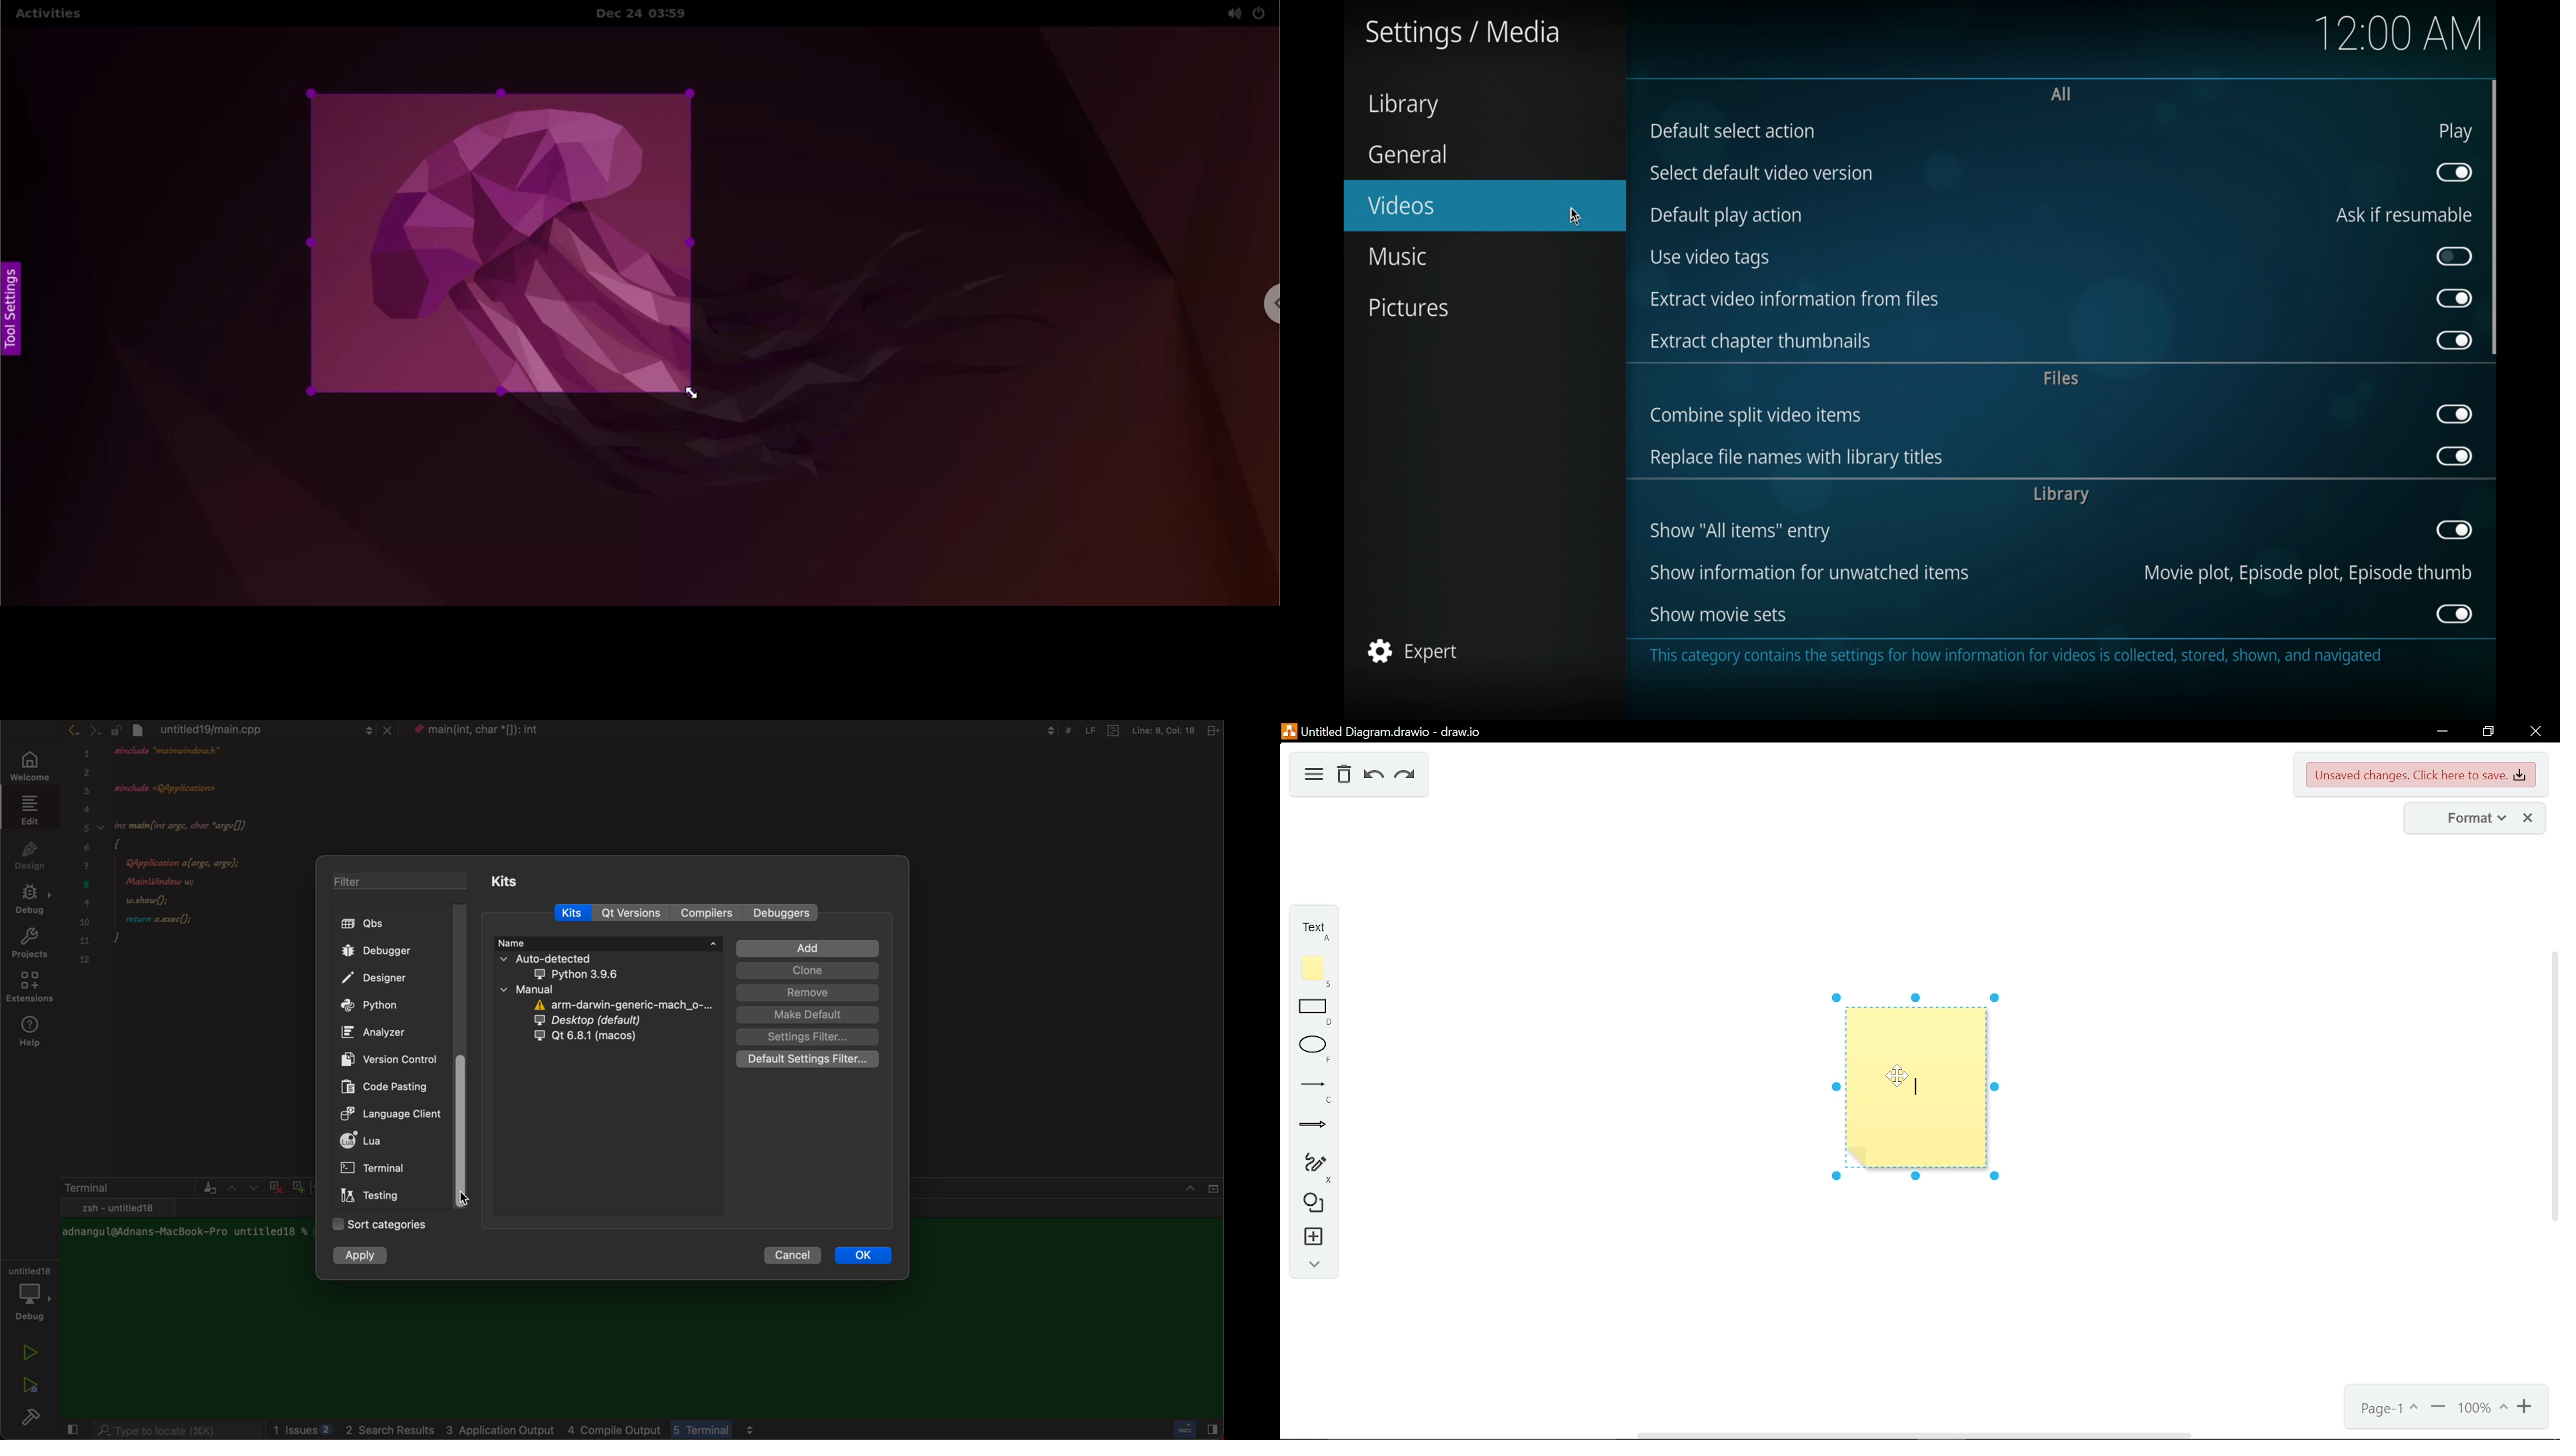  What do you see at coordinates (2455, 529) in the screenshot?
I see `toggle button` at bounding box center [2455, 529].